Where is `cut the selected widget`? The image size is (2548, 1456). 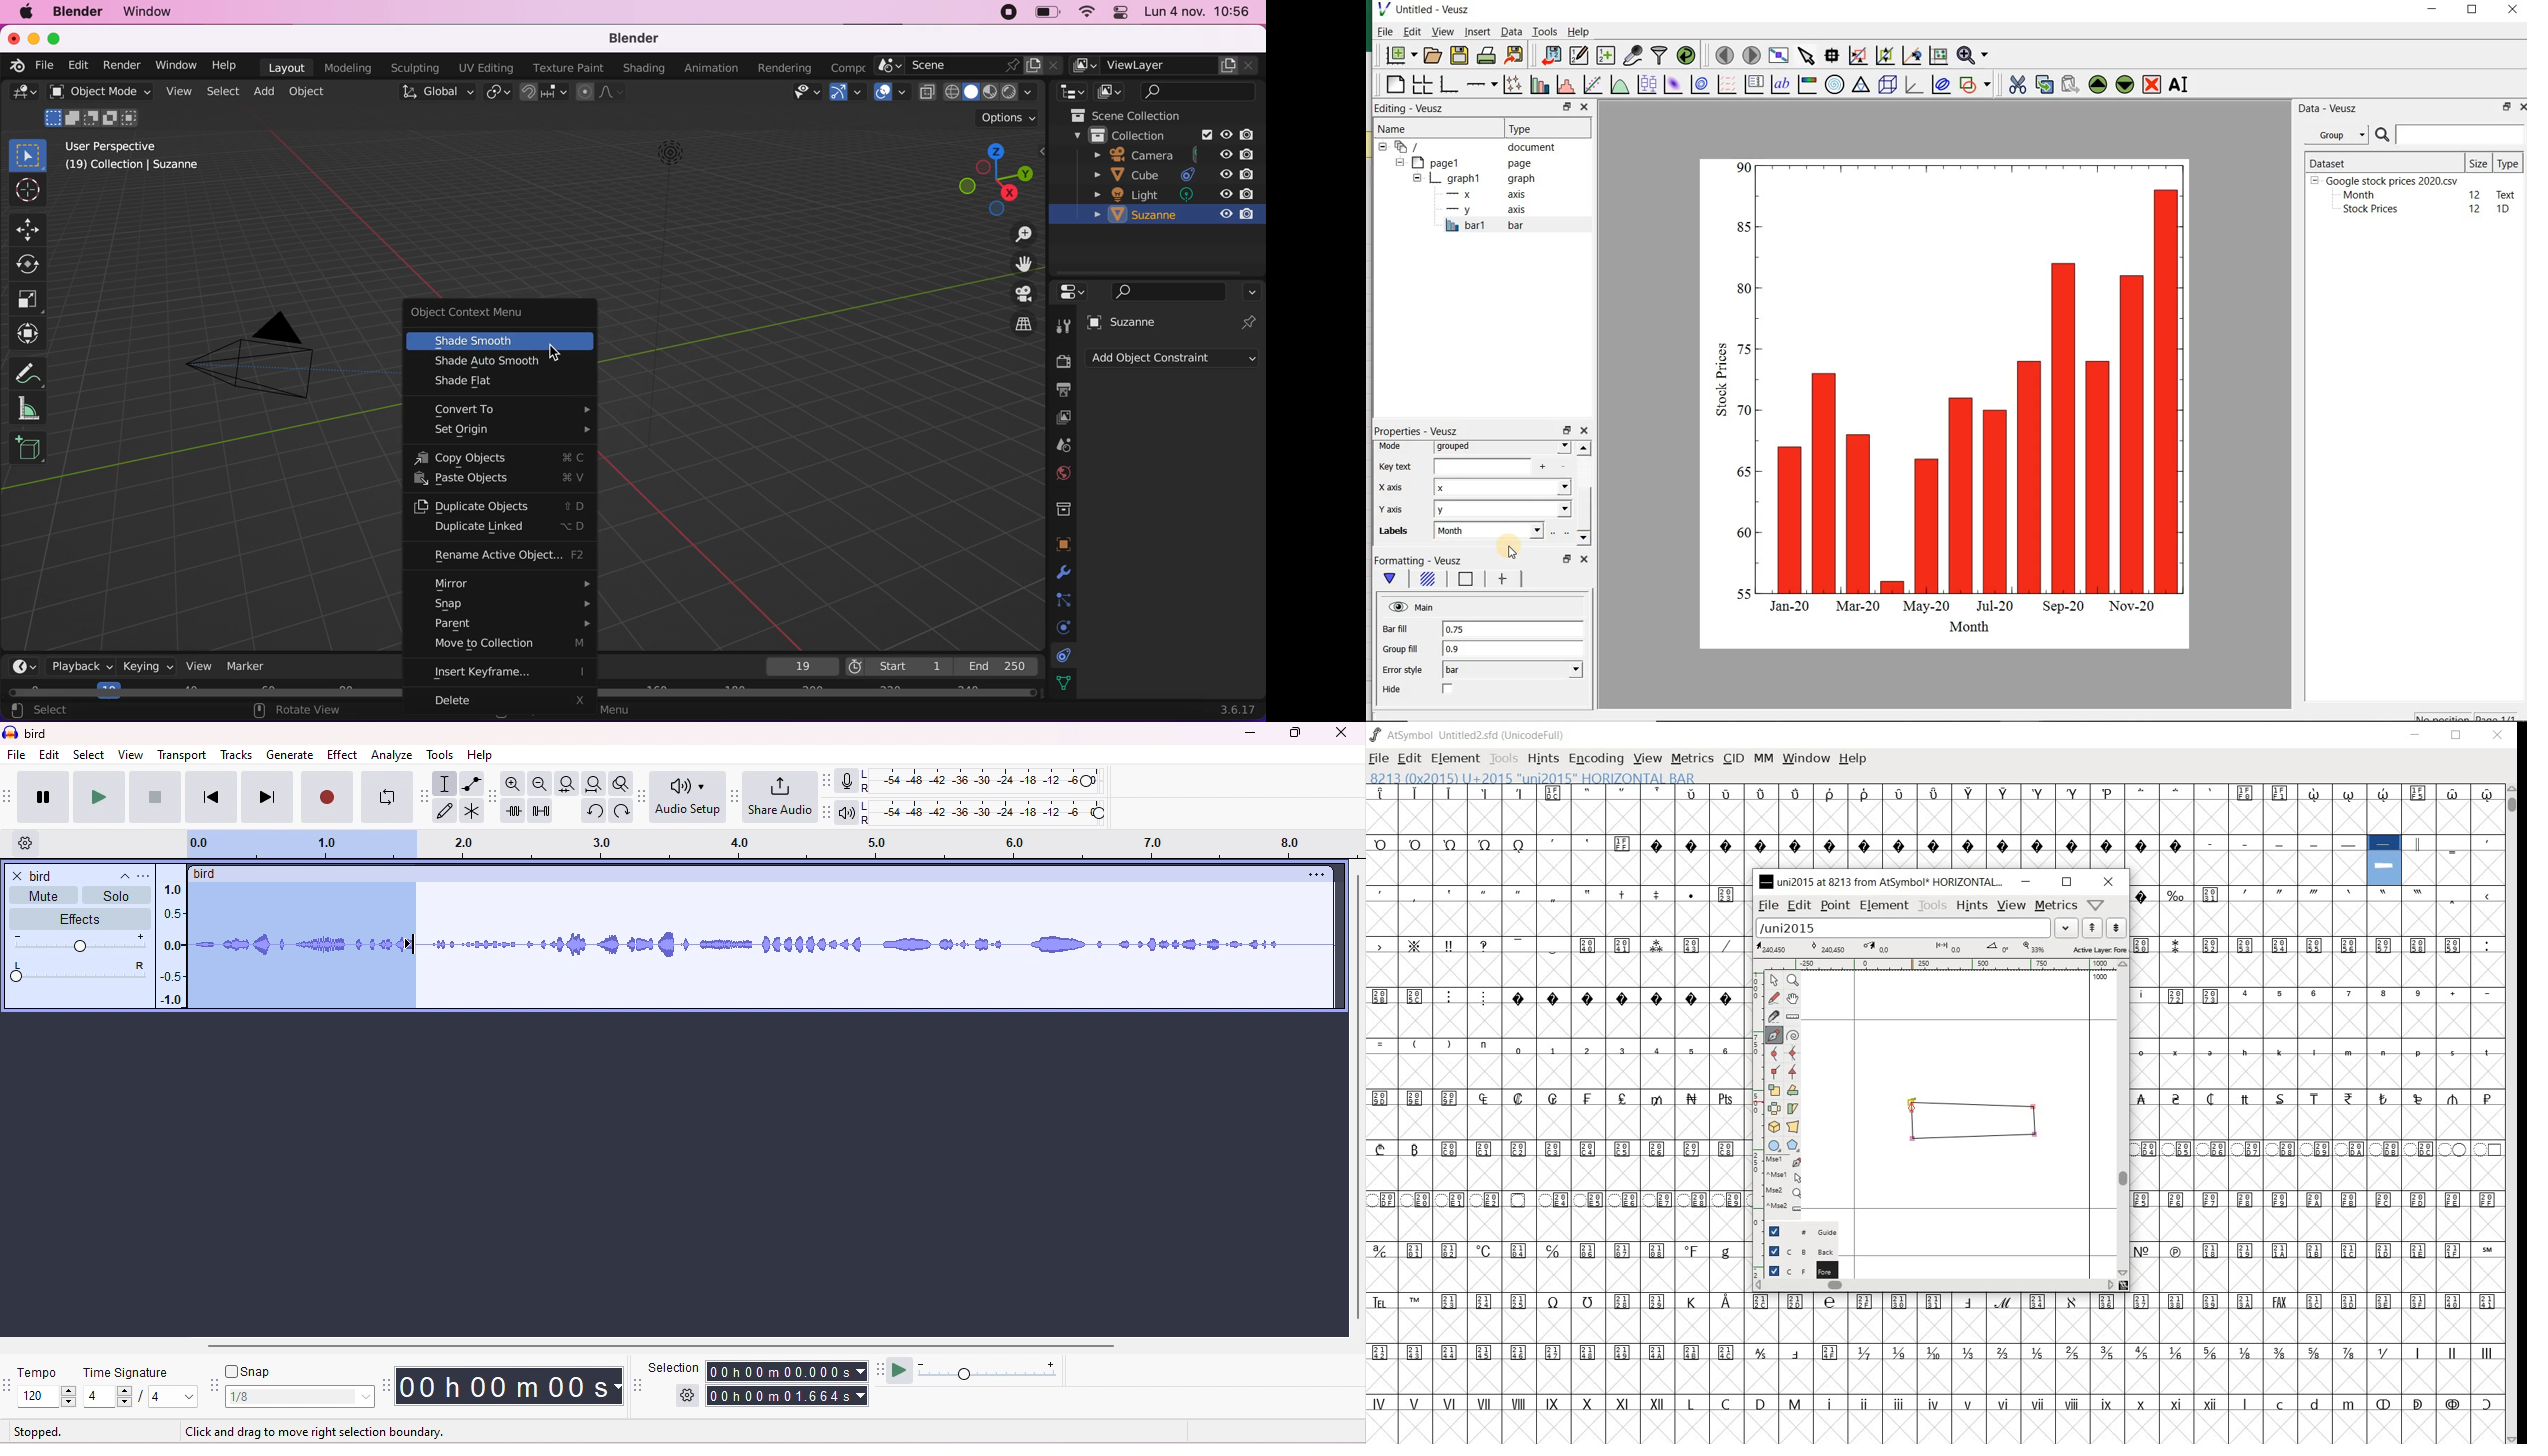
cut the selected widget is located at coordinates (2019, 86).